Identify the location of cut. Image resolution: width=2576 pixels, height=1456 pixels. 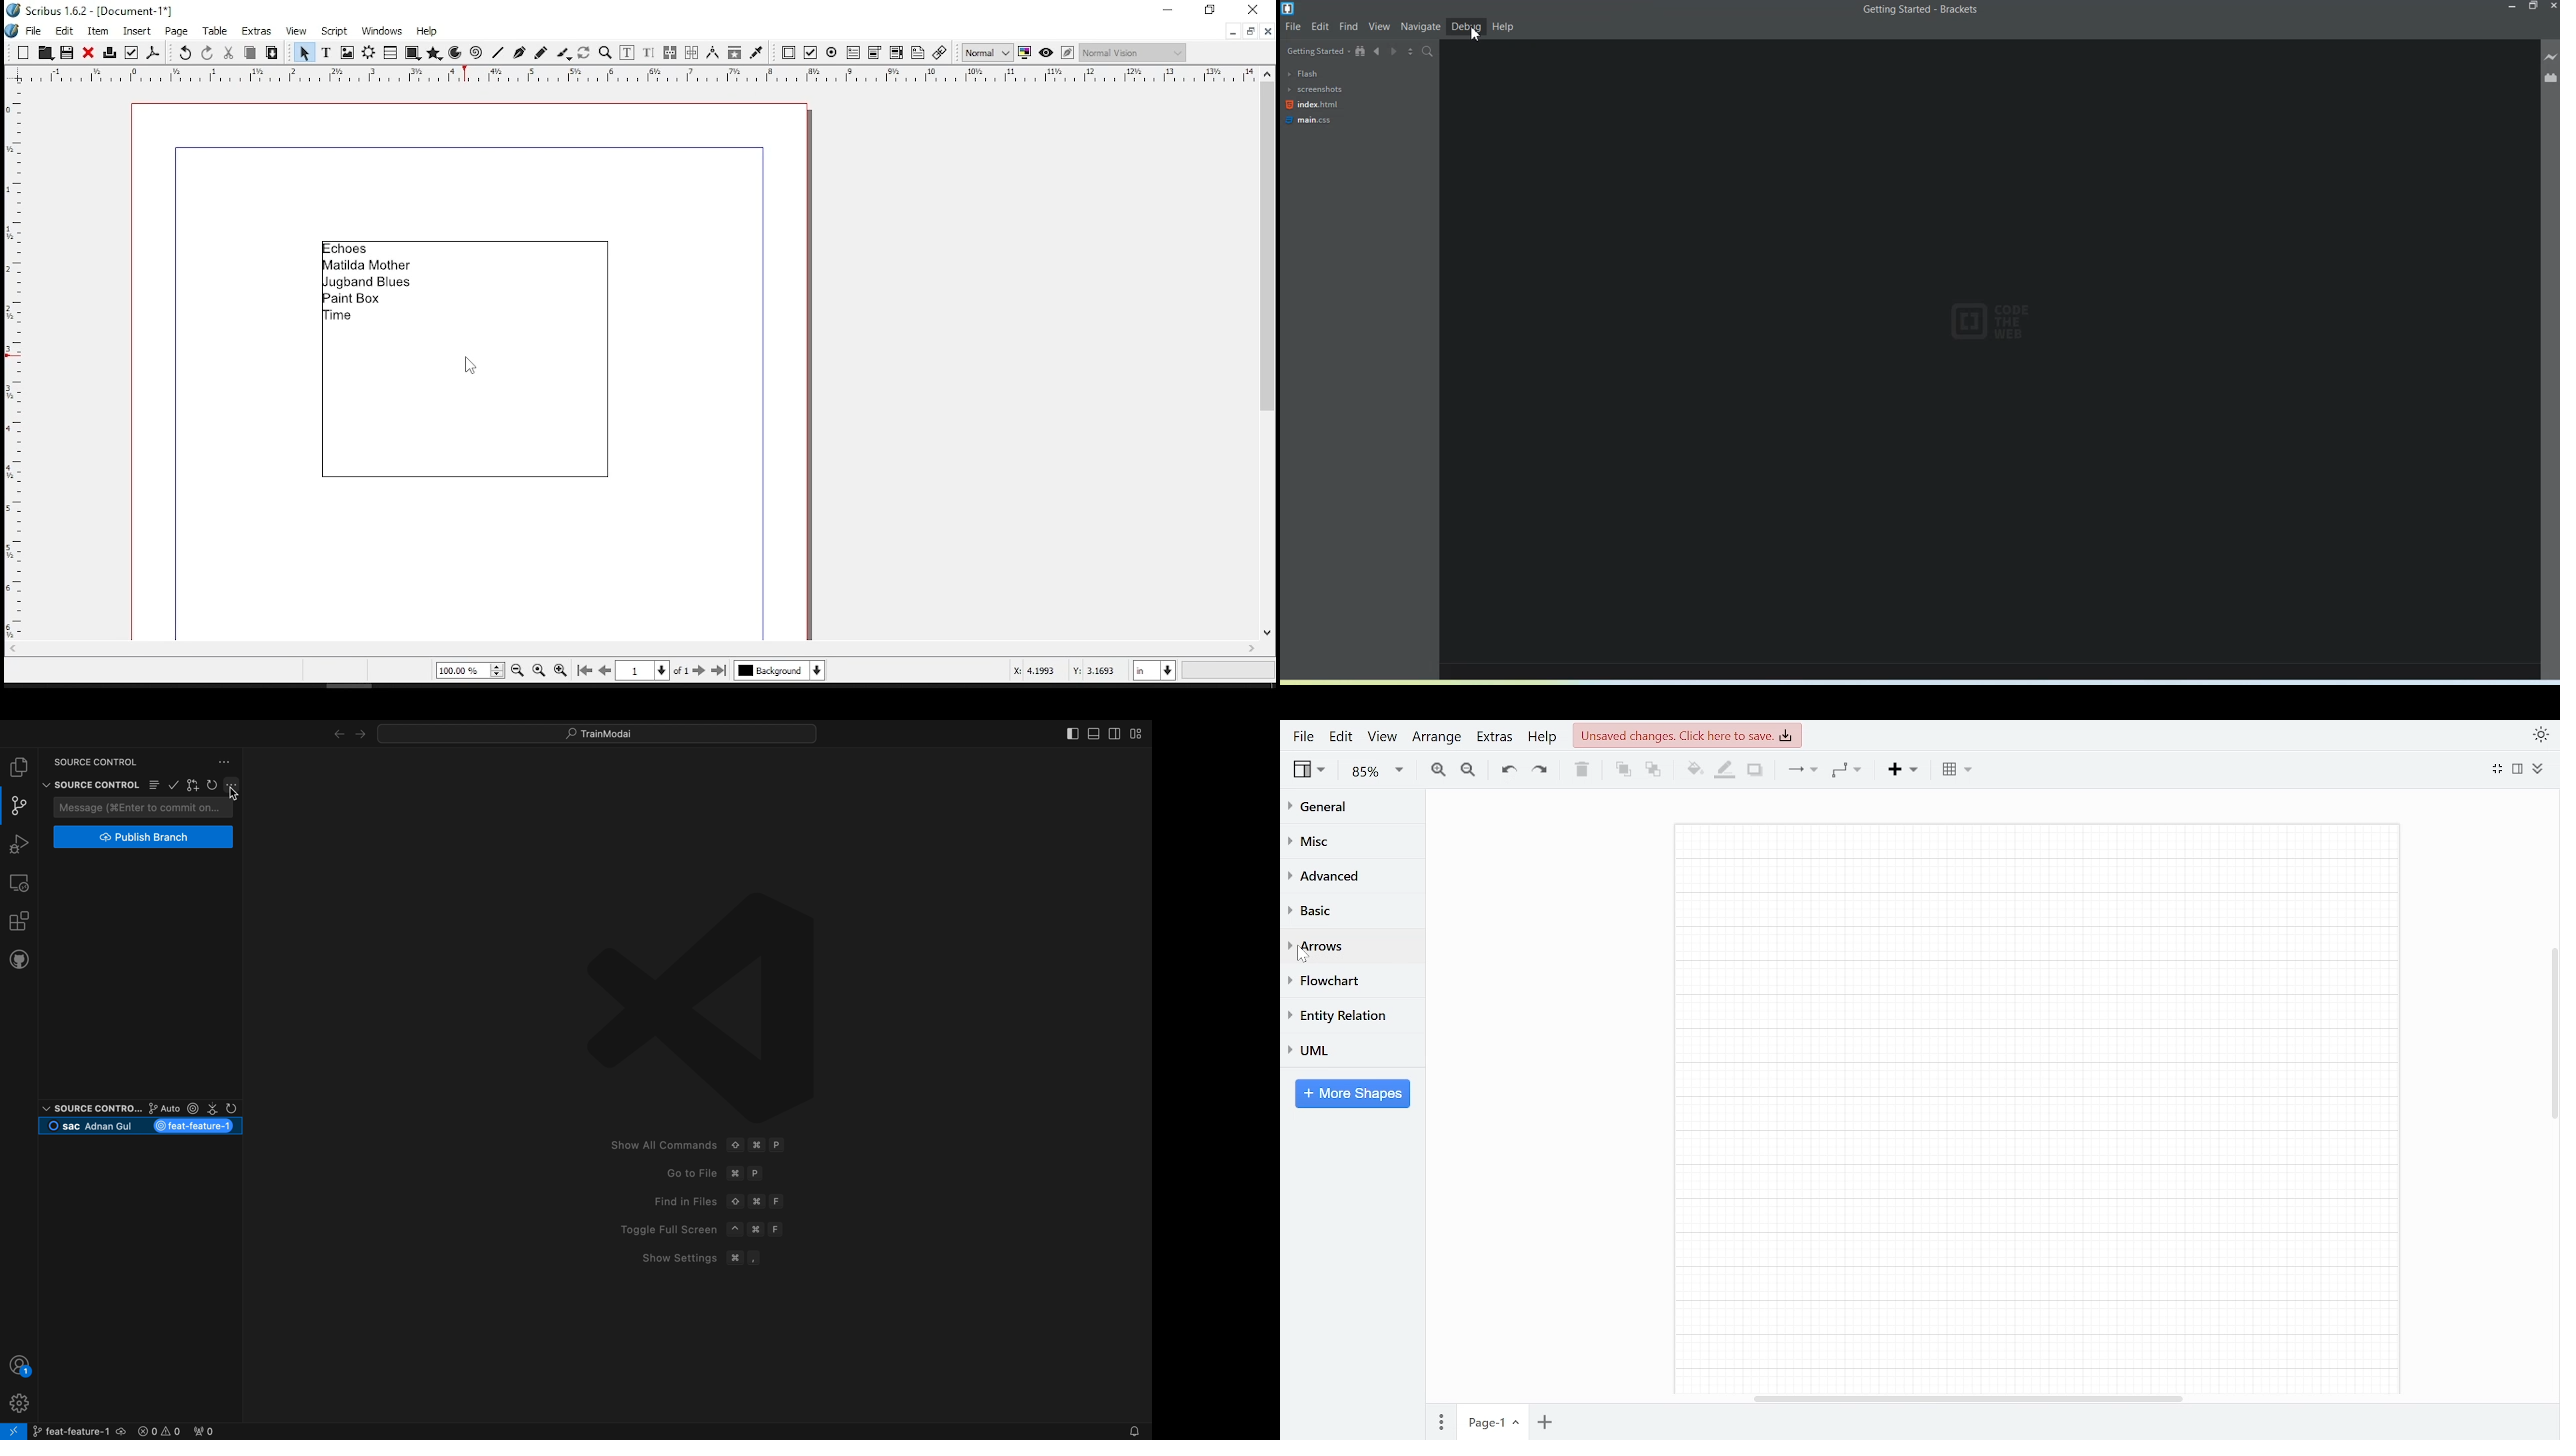
(229, 52).